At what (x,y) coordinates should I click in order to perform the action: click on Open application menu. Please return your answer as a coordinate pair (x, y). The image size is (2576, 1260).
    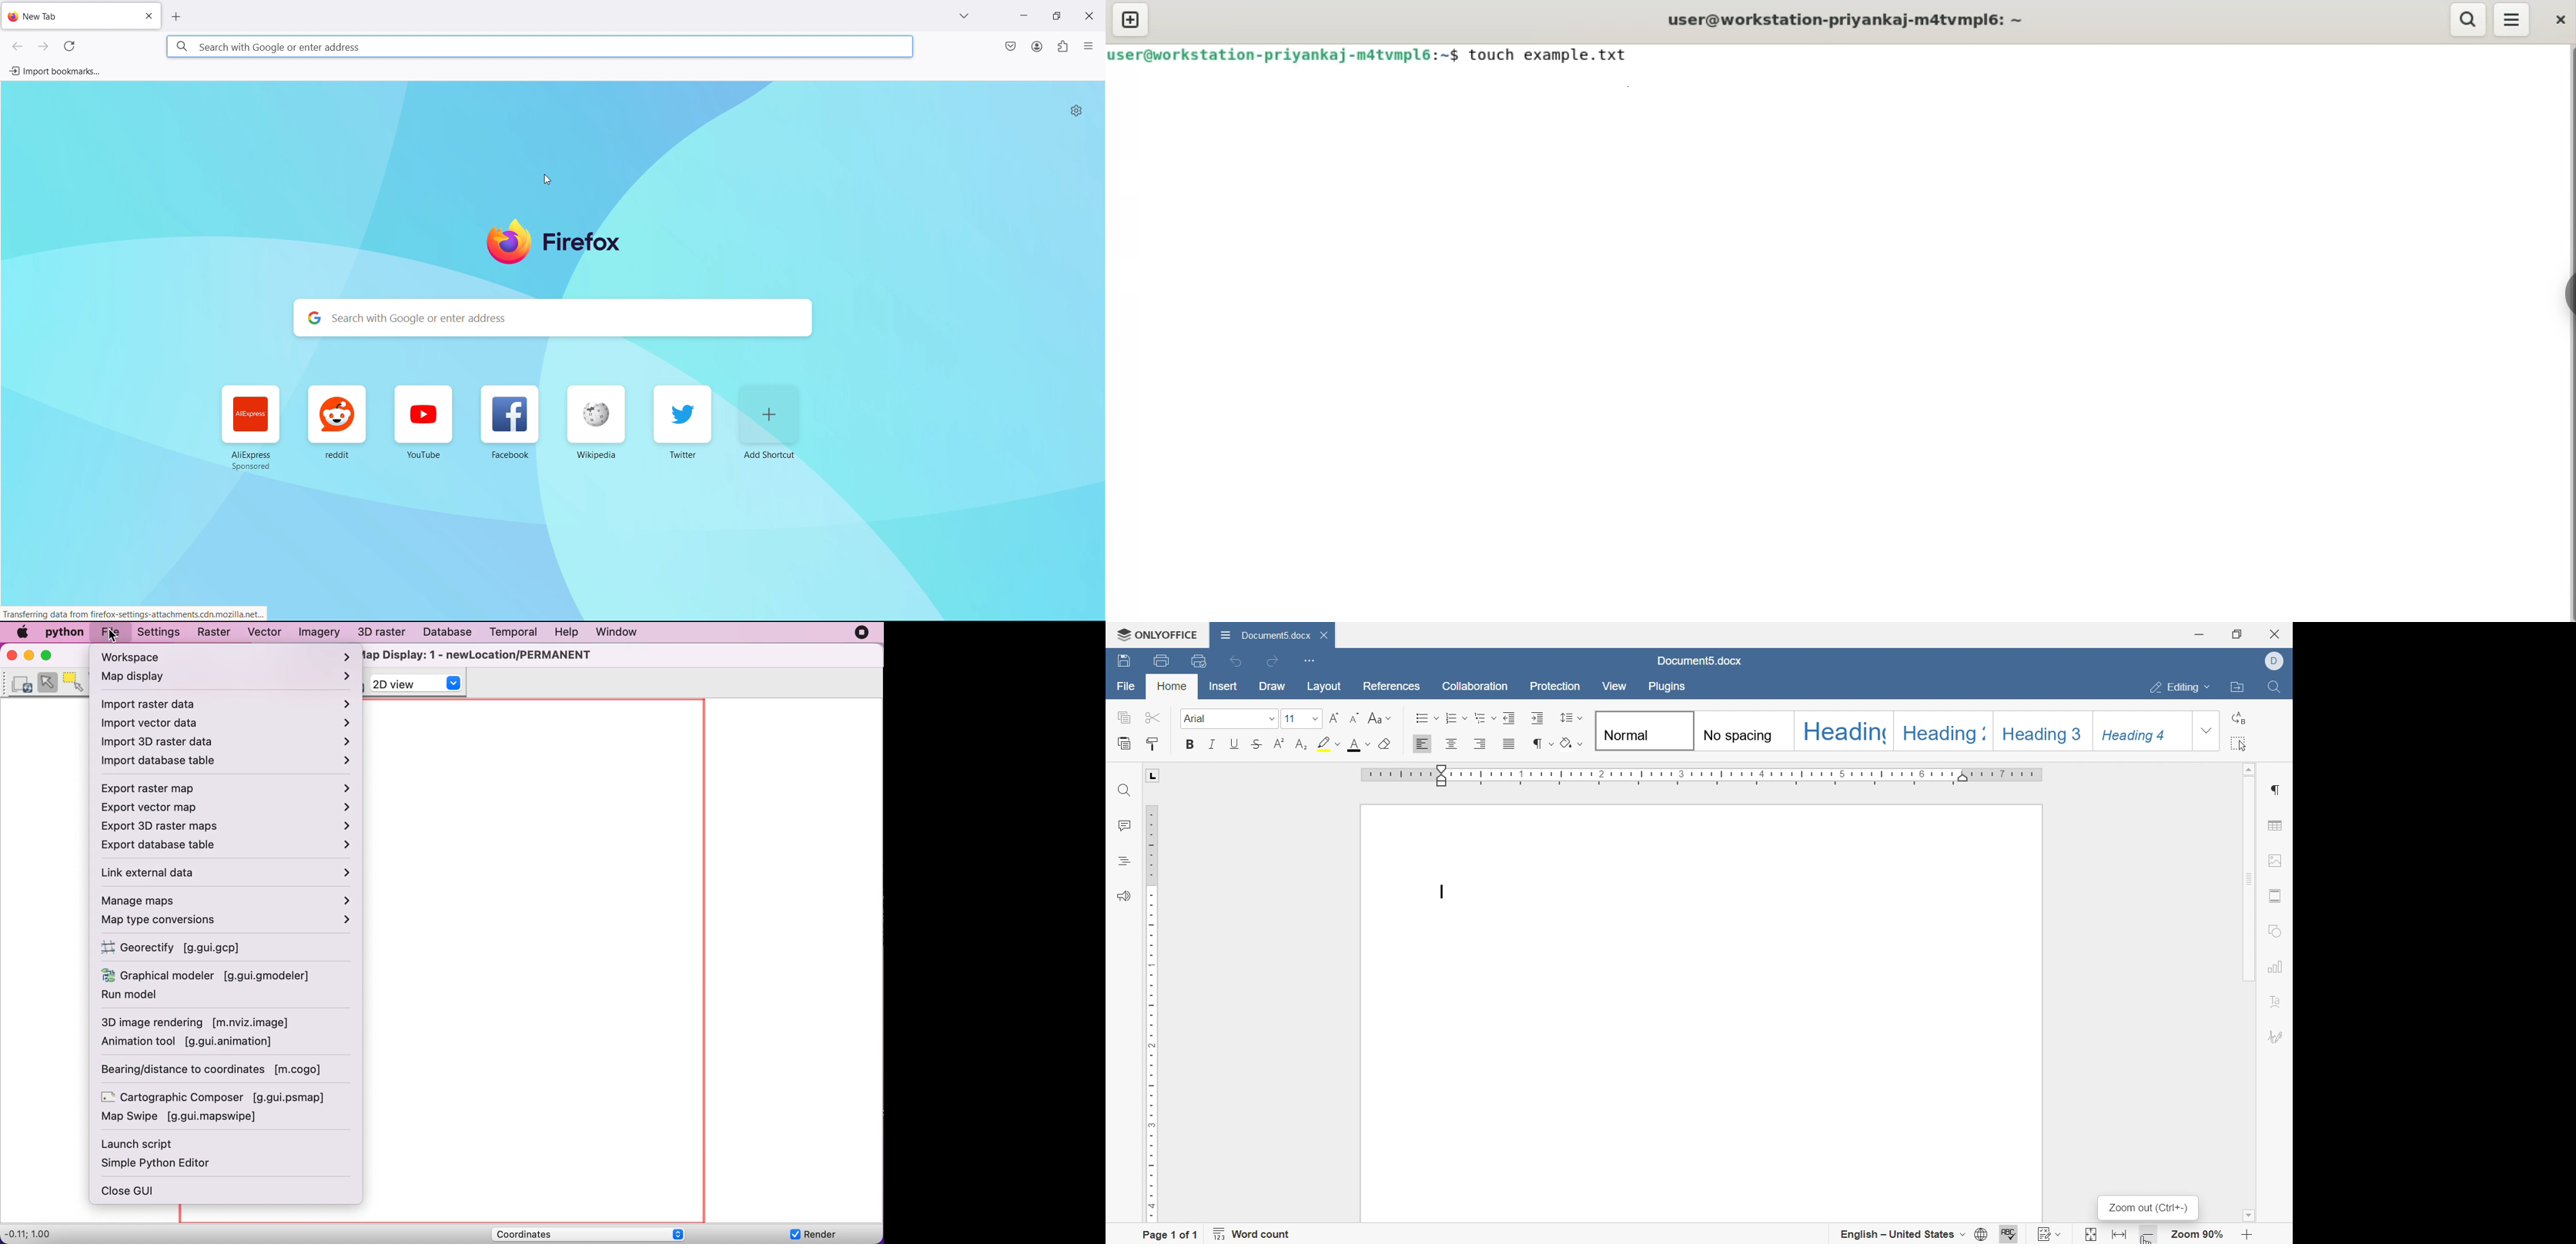
    Looking at the image, I should click on (1056, 71).